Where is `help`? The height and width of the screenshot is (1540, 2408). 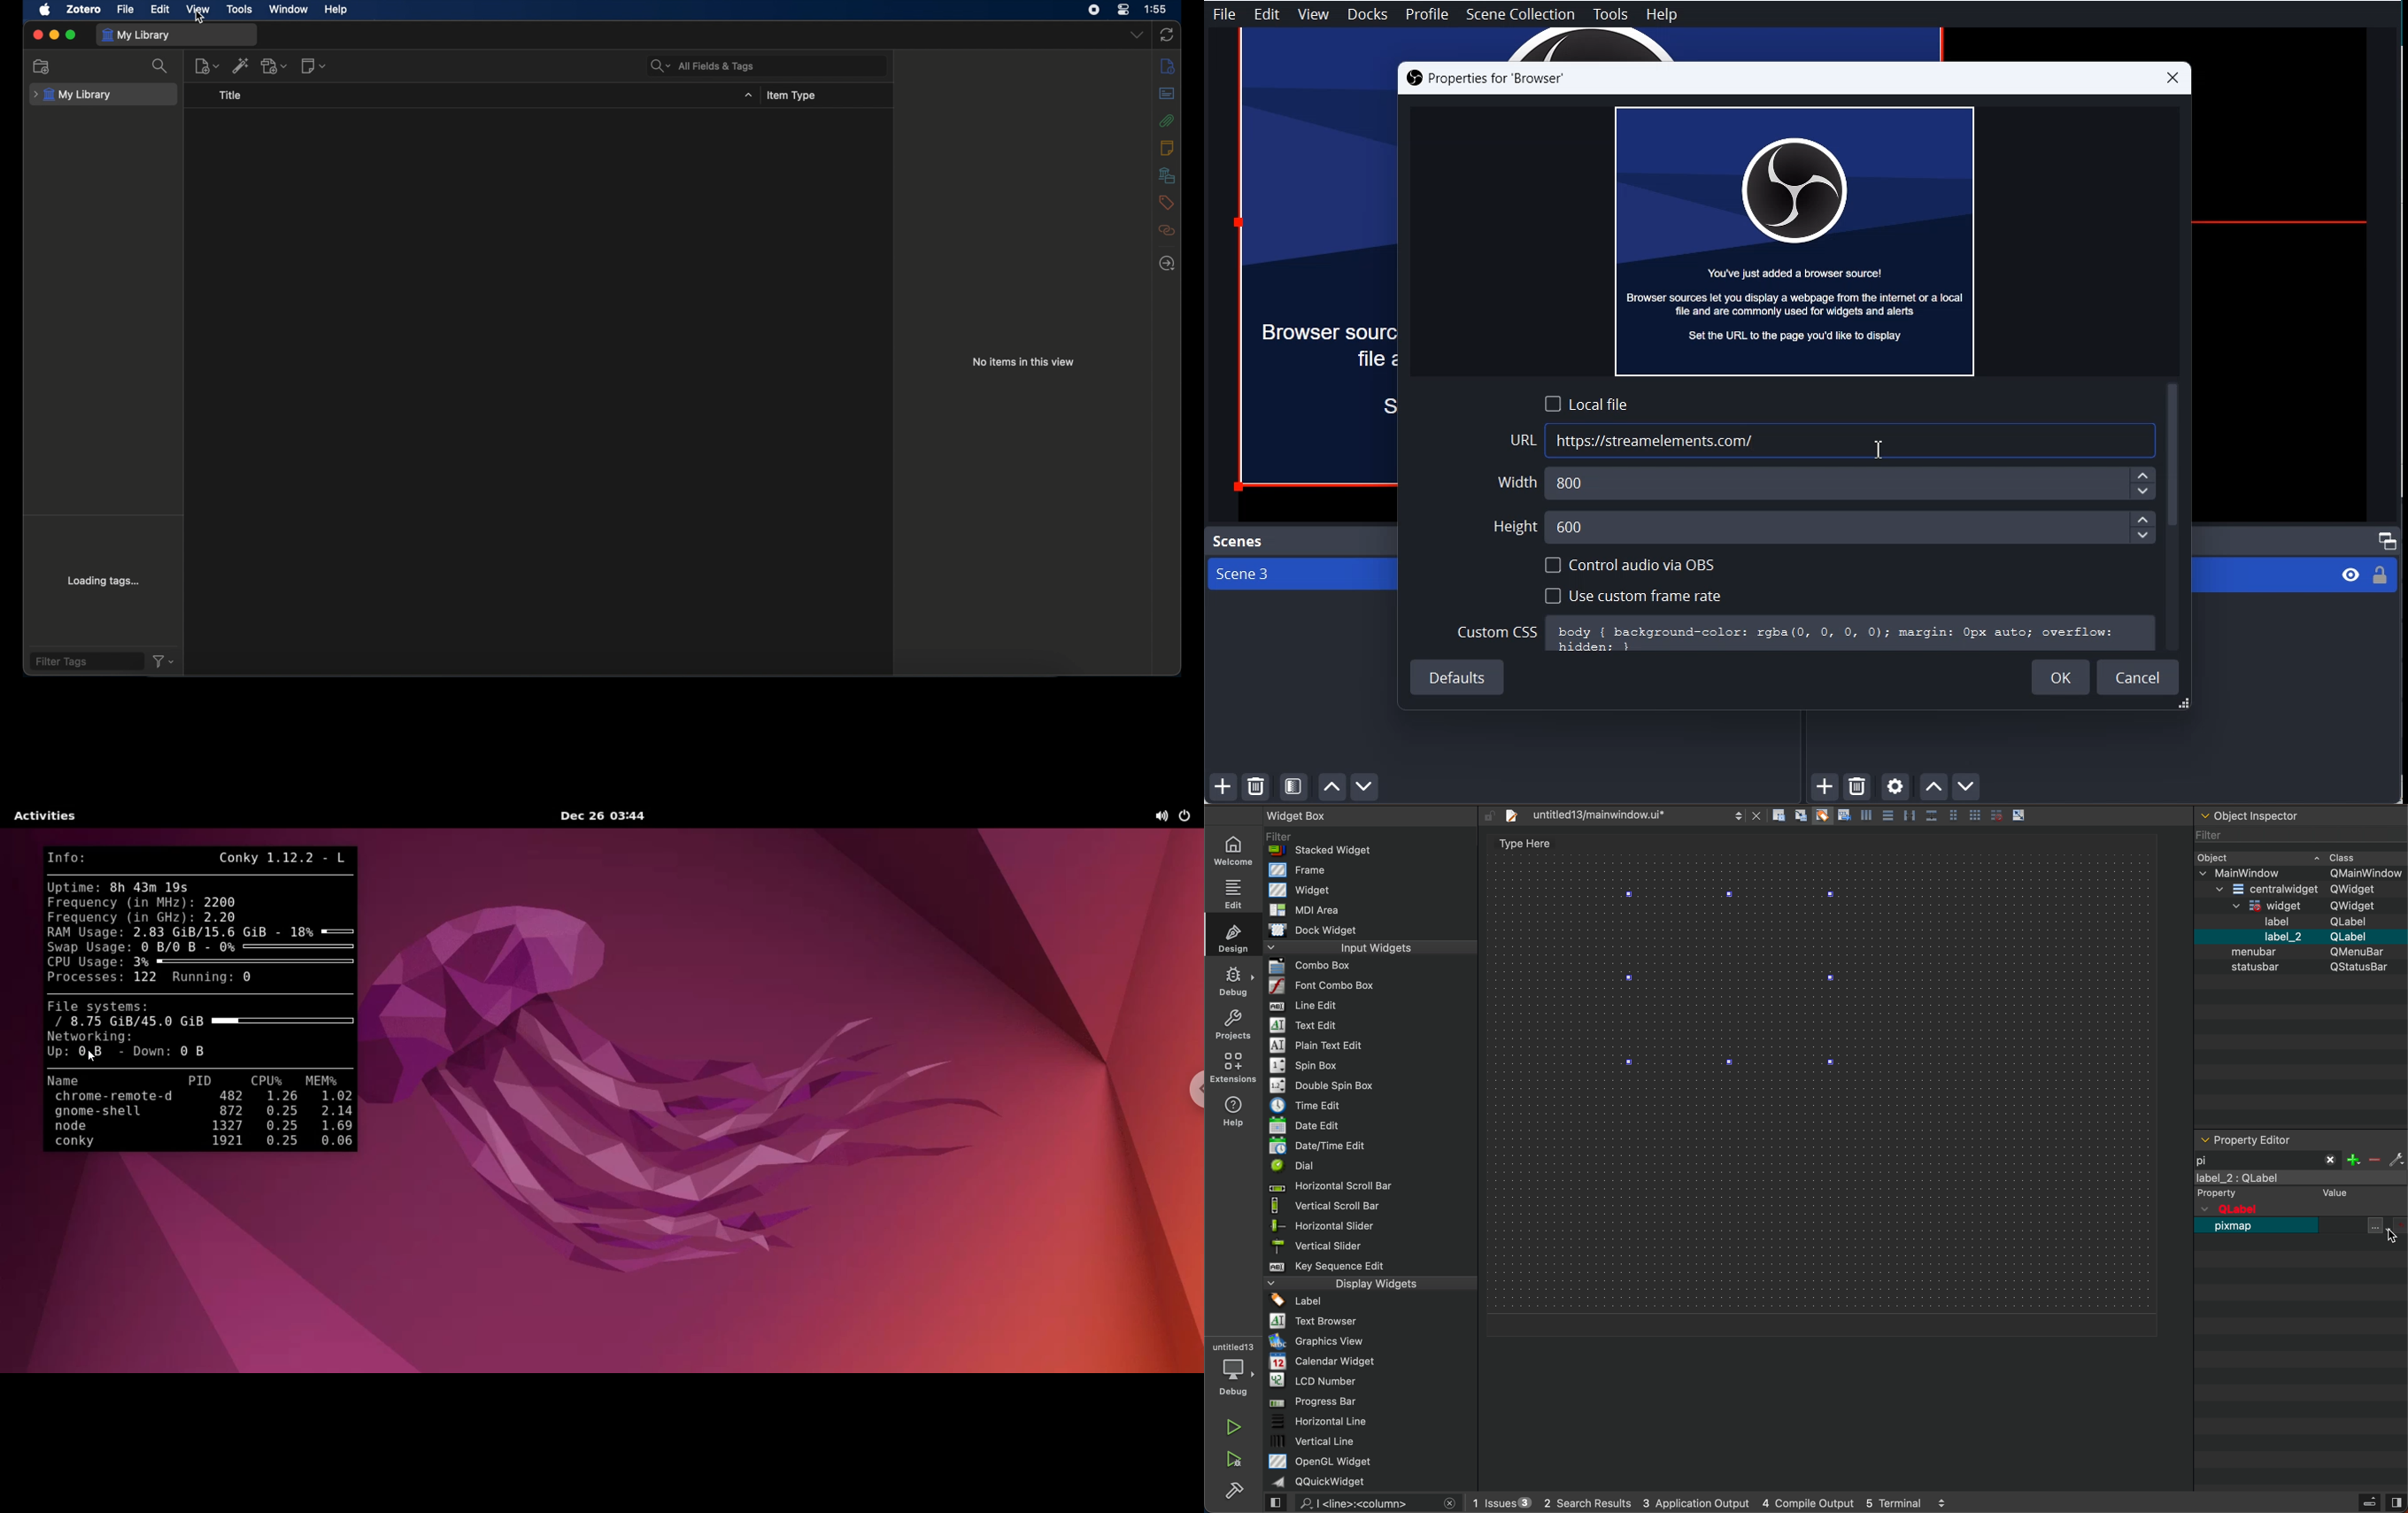
help is located at coordinates (1237, 1109).